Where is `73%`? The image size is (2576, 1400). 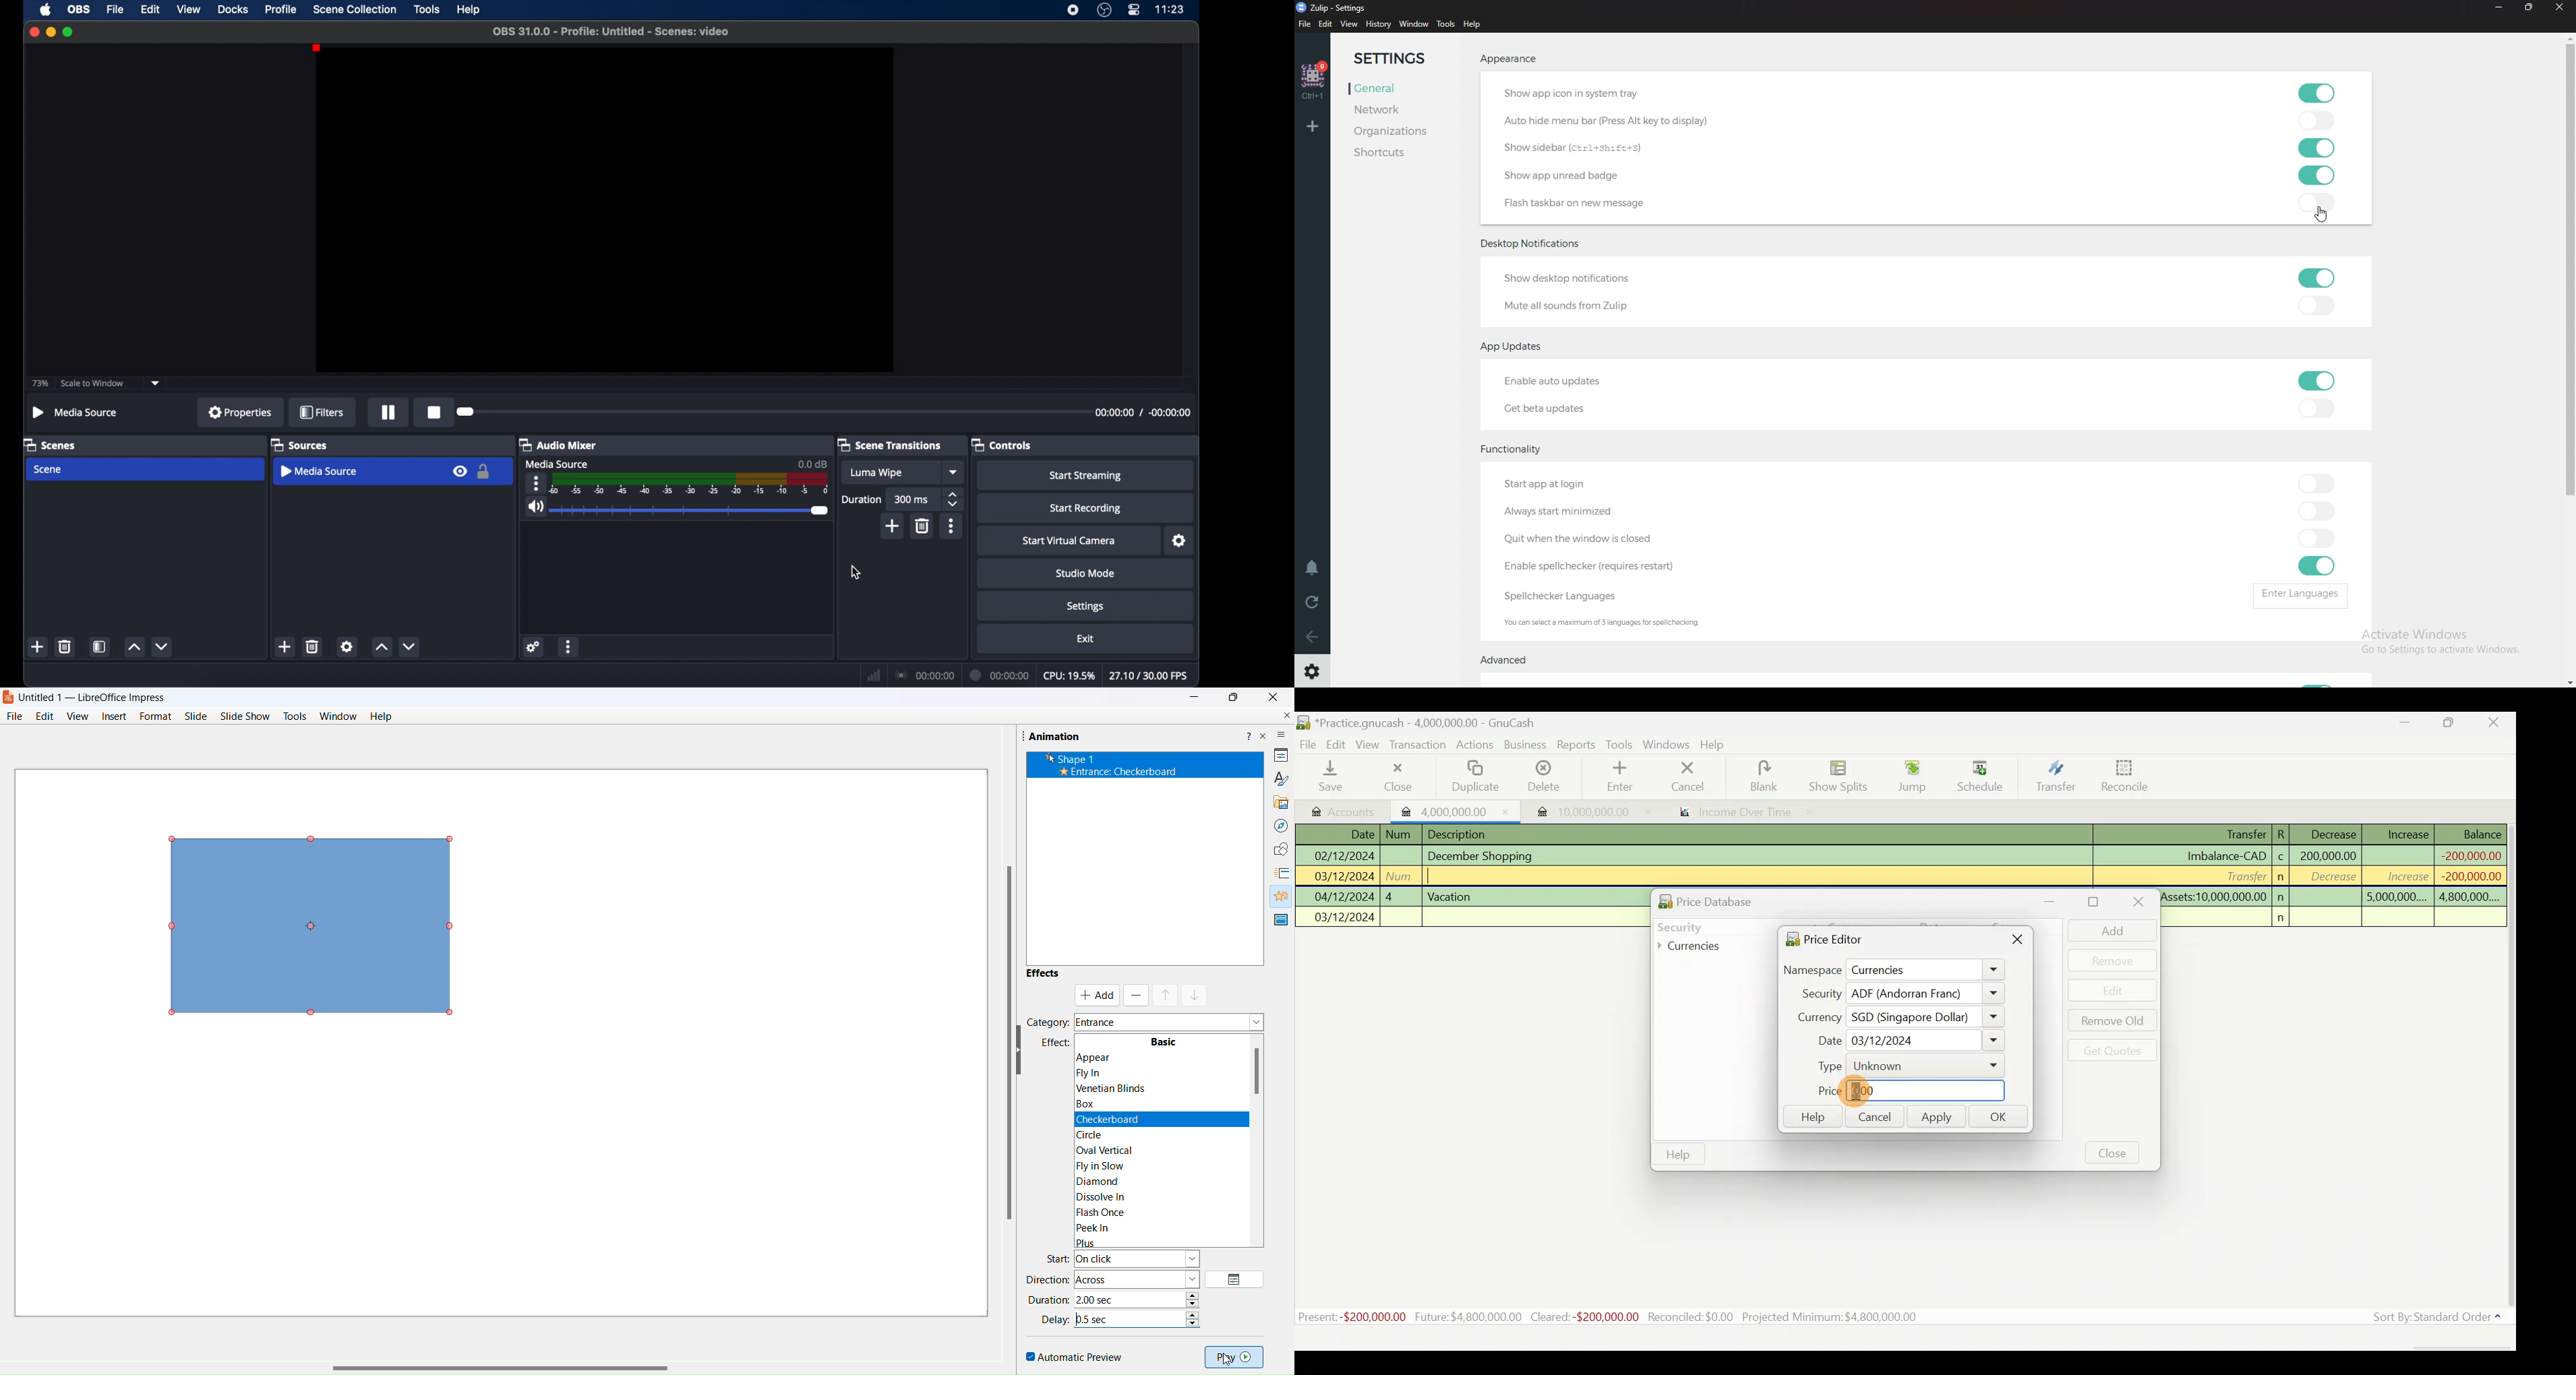
73% is located at coordinates (39, 384).